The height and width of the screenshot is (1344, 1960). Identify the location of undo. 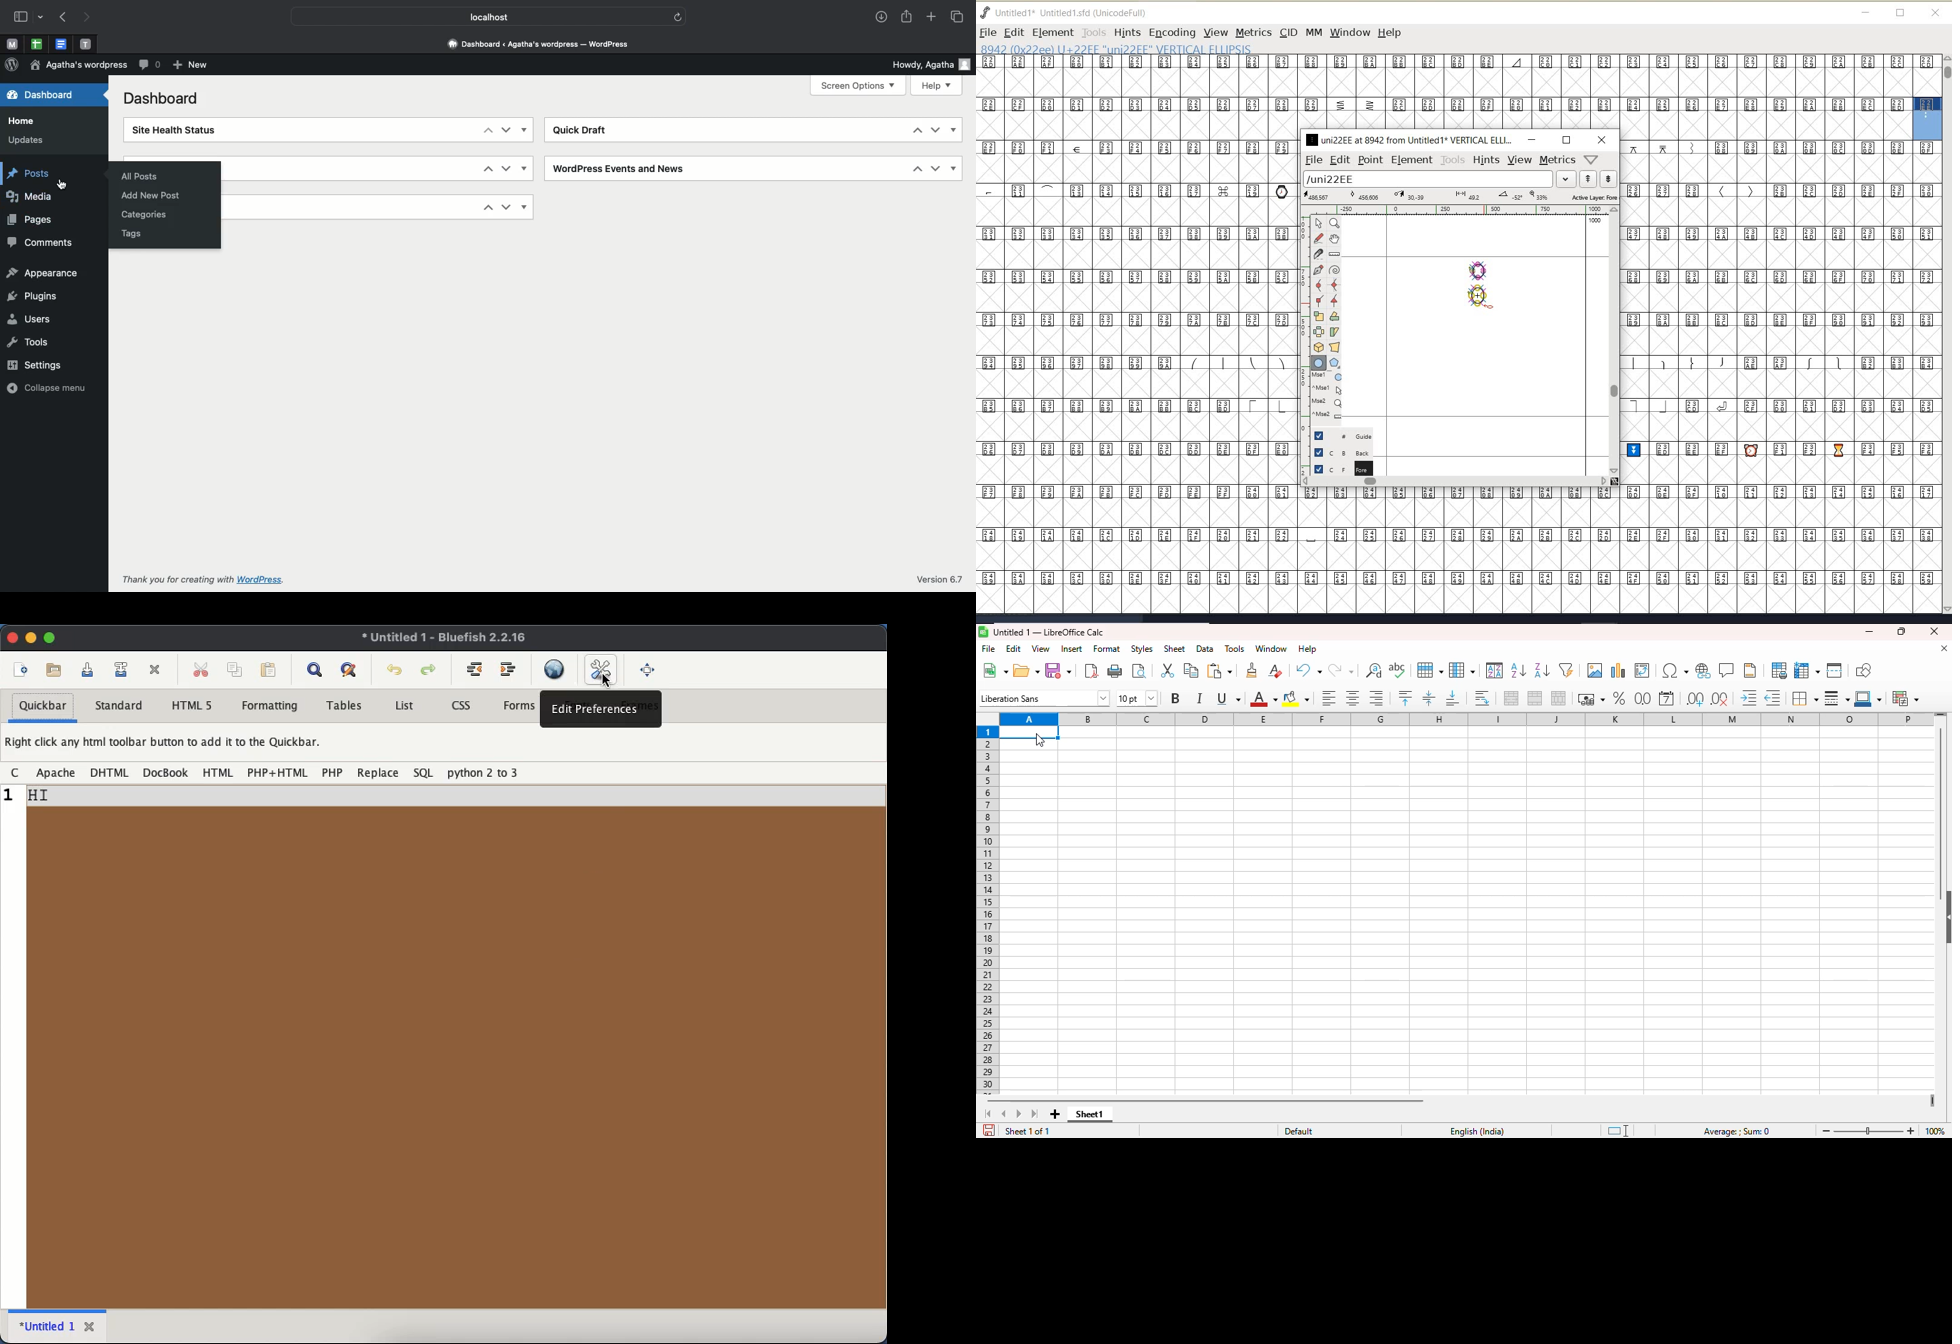
(1308, 670).